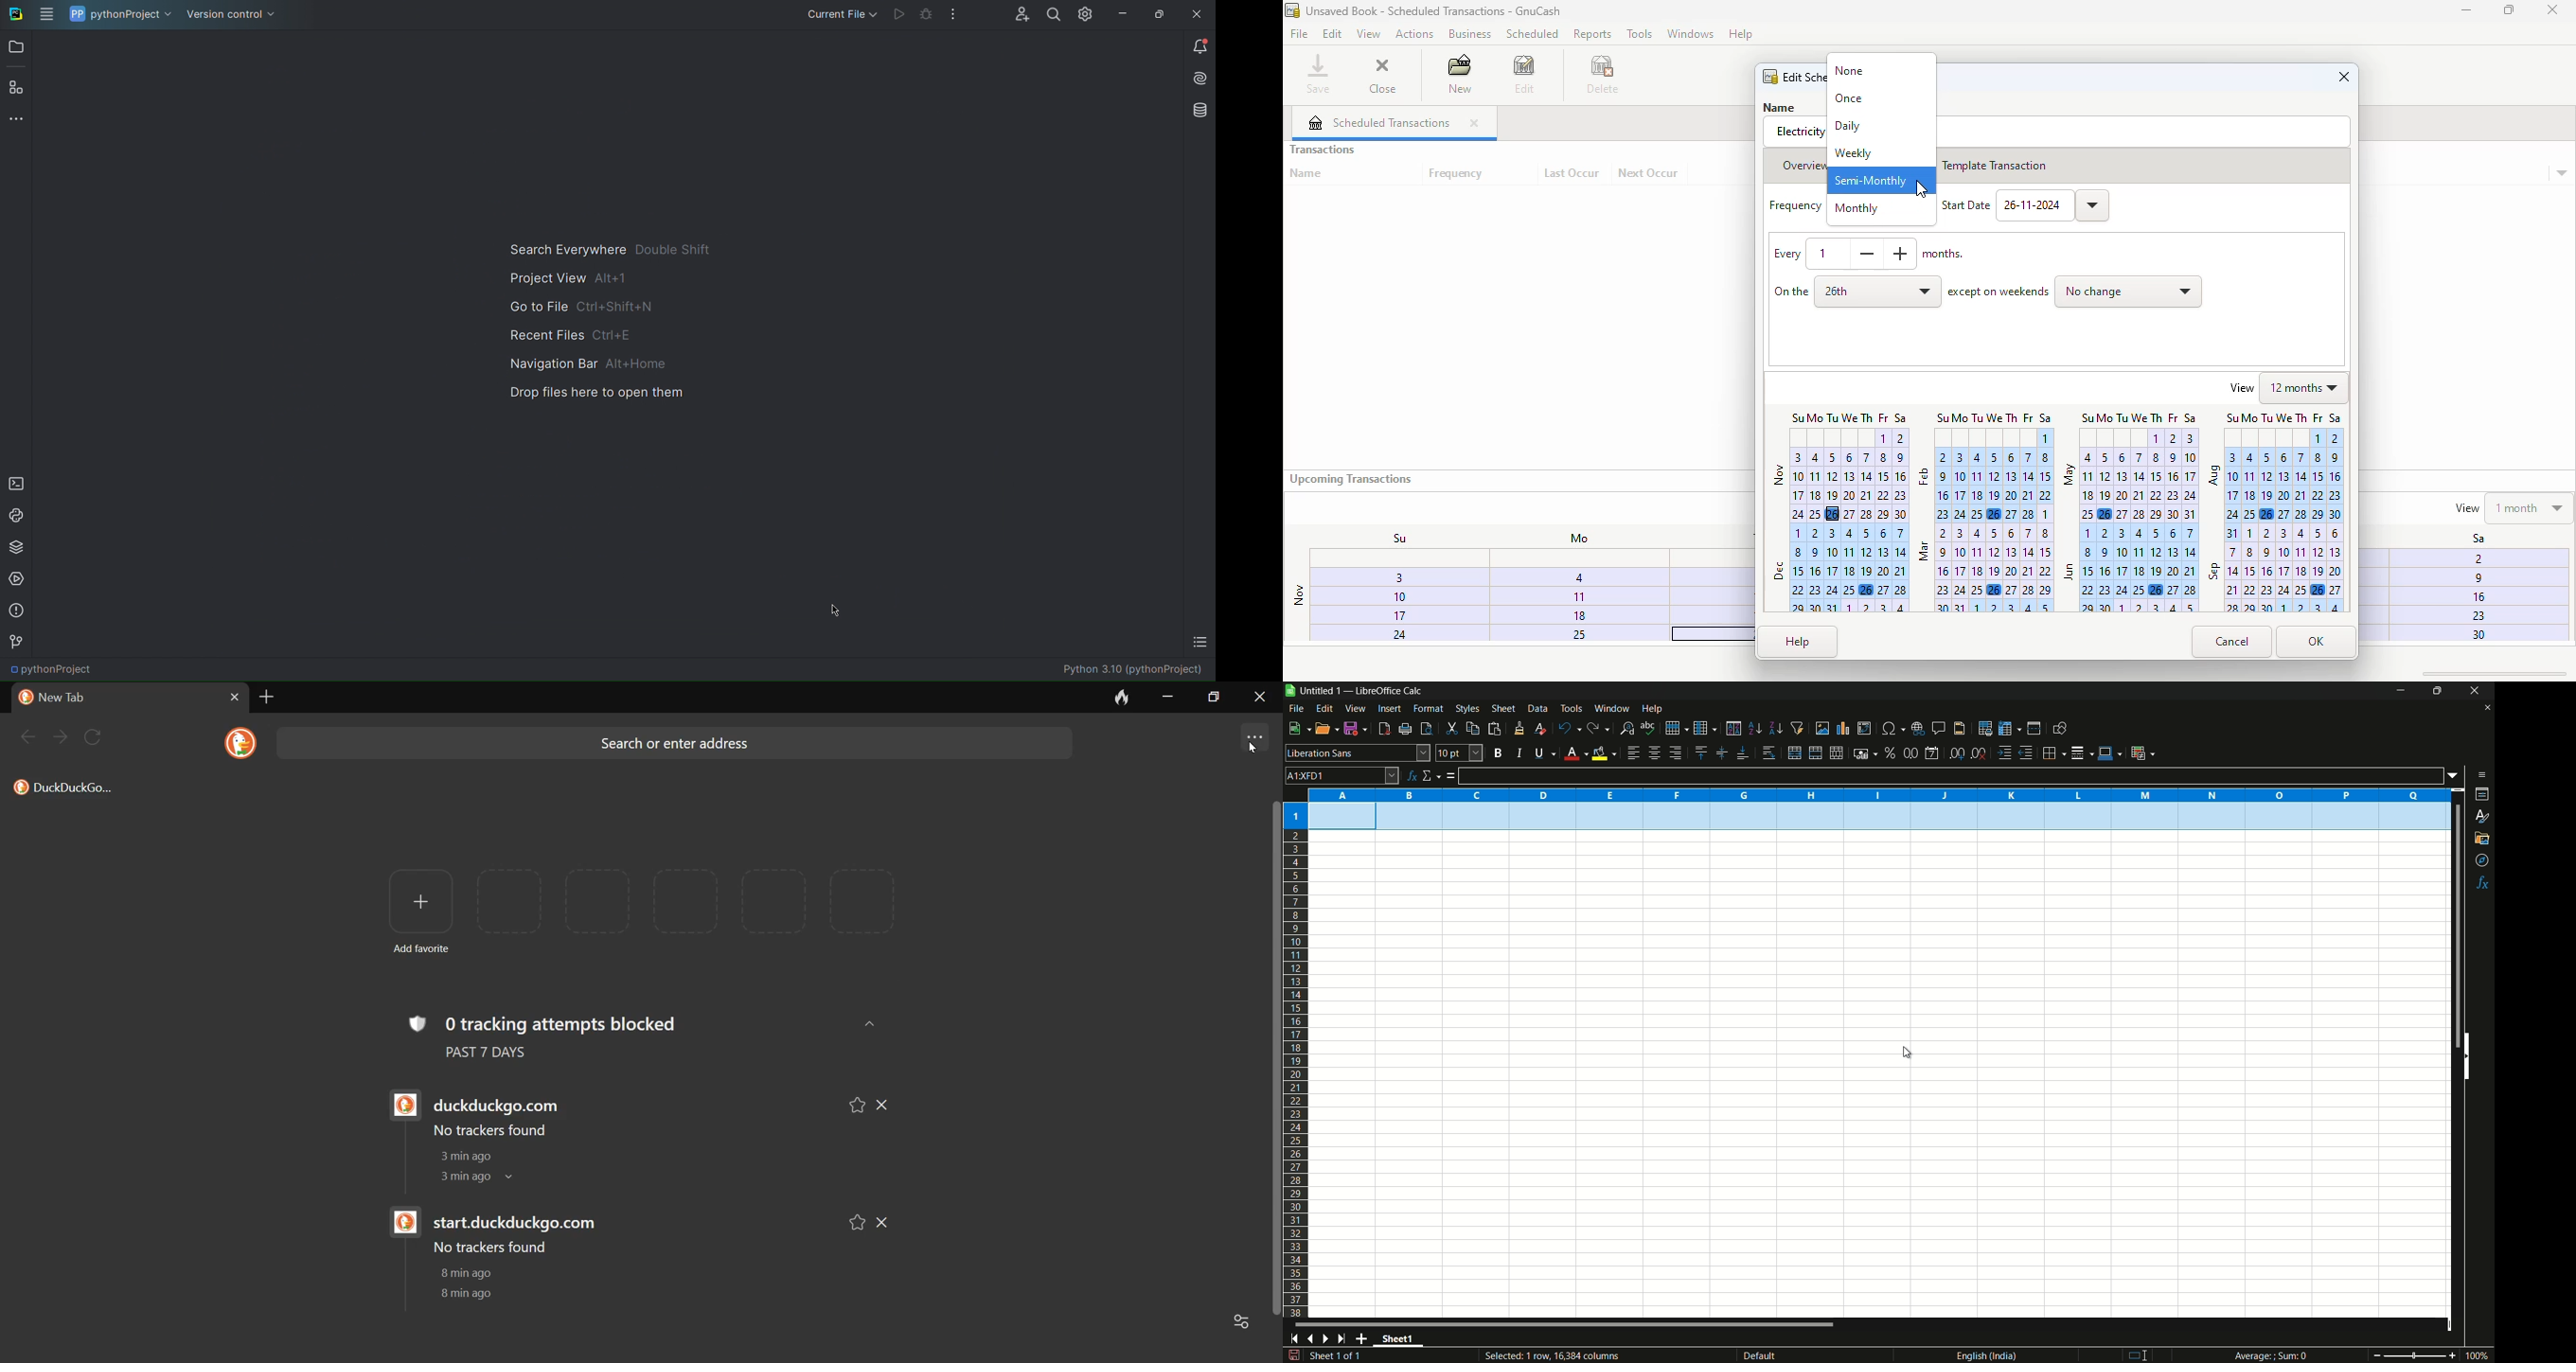 This screenshot has width=2576, height=1372. I want to click on February calendar, so click(1984, 466).